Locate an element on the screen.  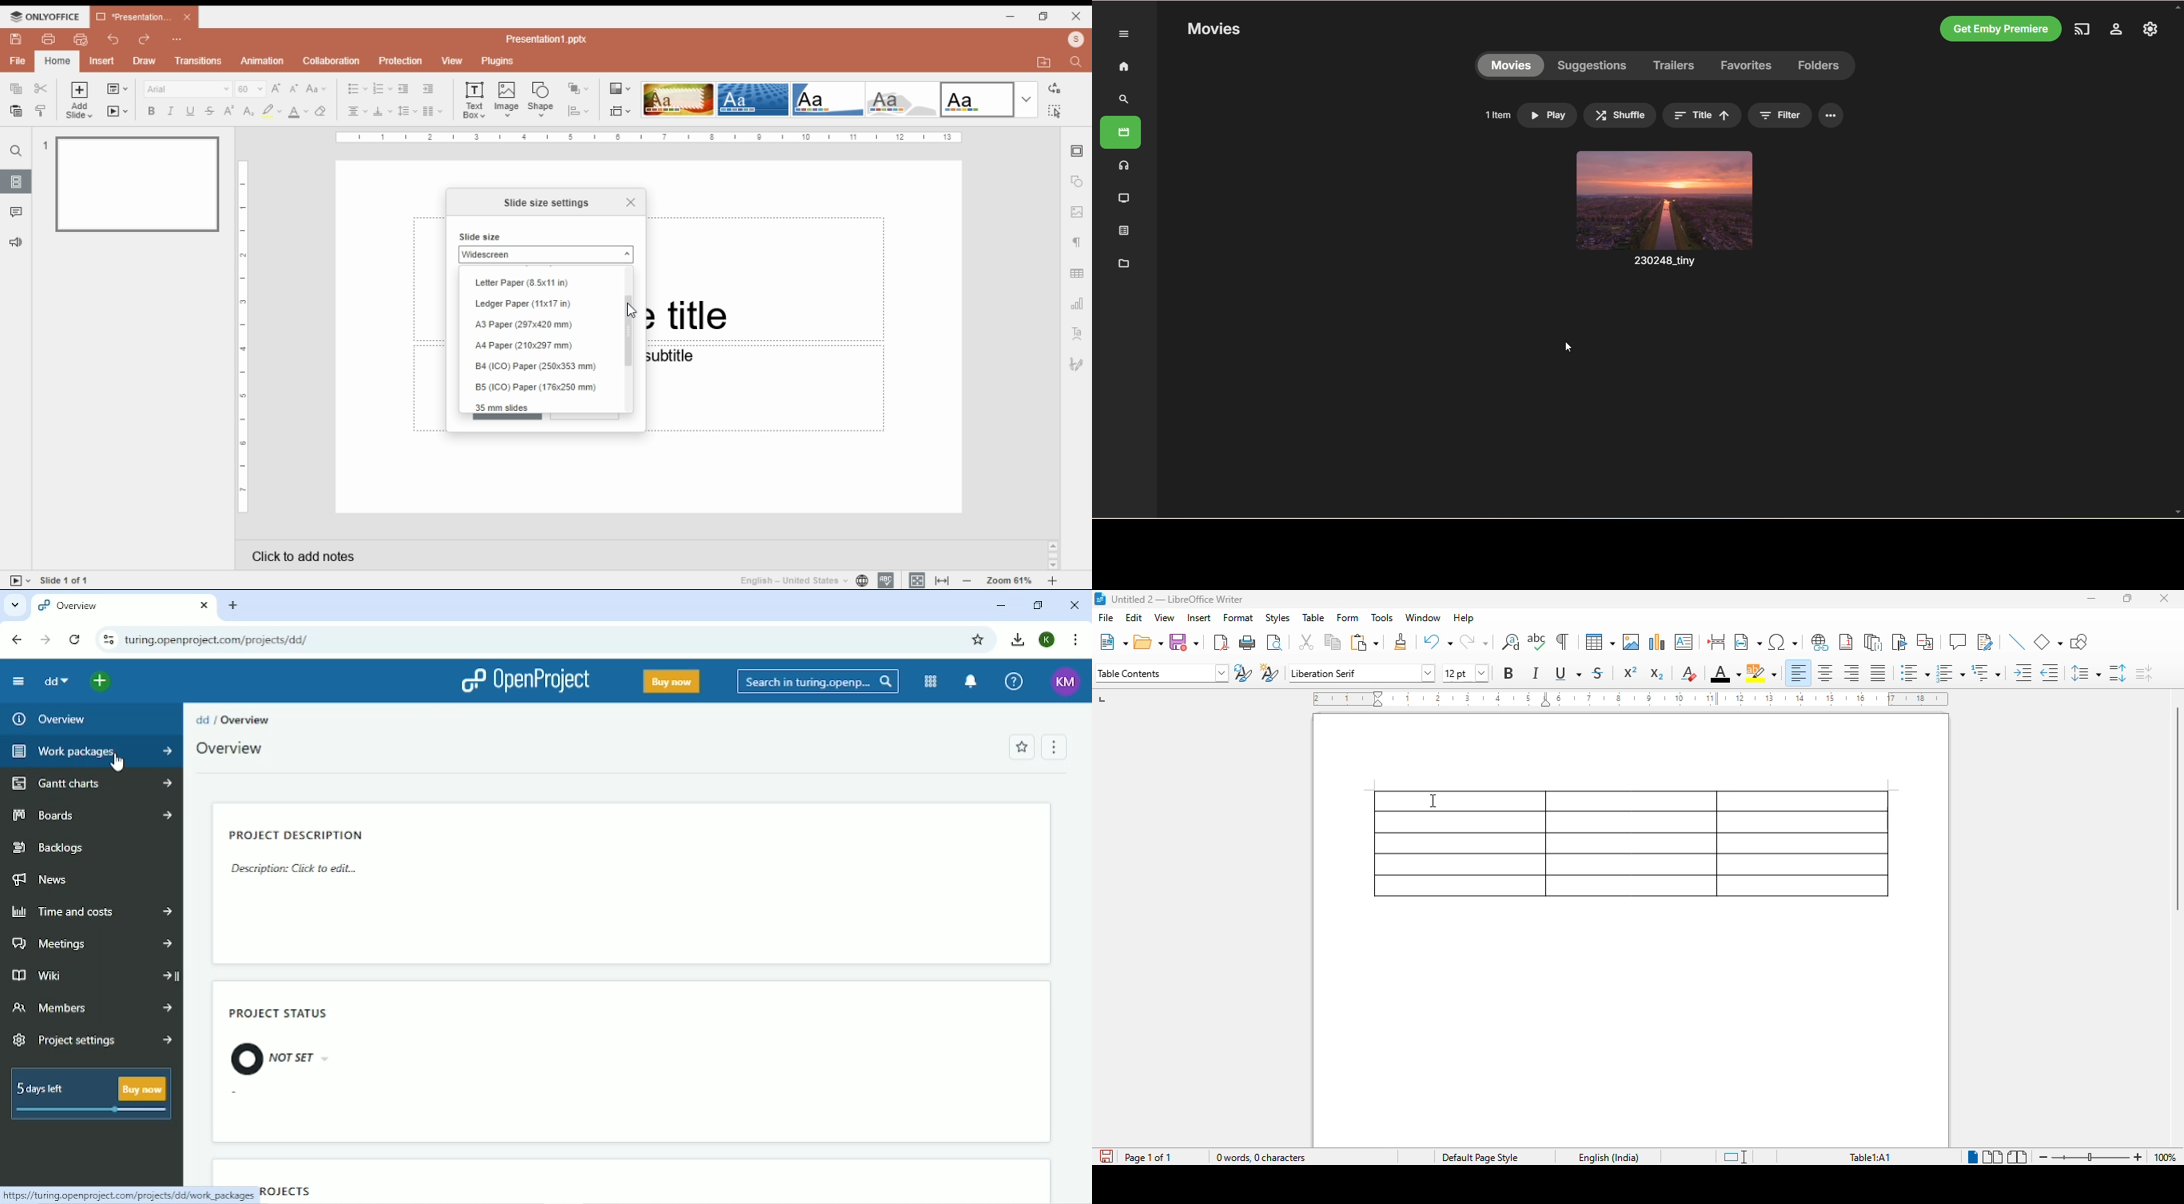
update selected style is located at coordinates (1242, 672).